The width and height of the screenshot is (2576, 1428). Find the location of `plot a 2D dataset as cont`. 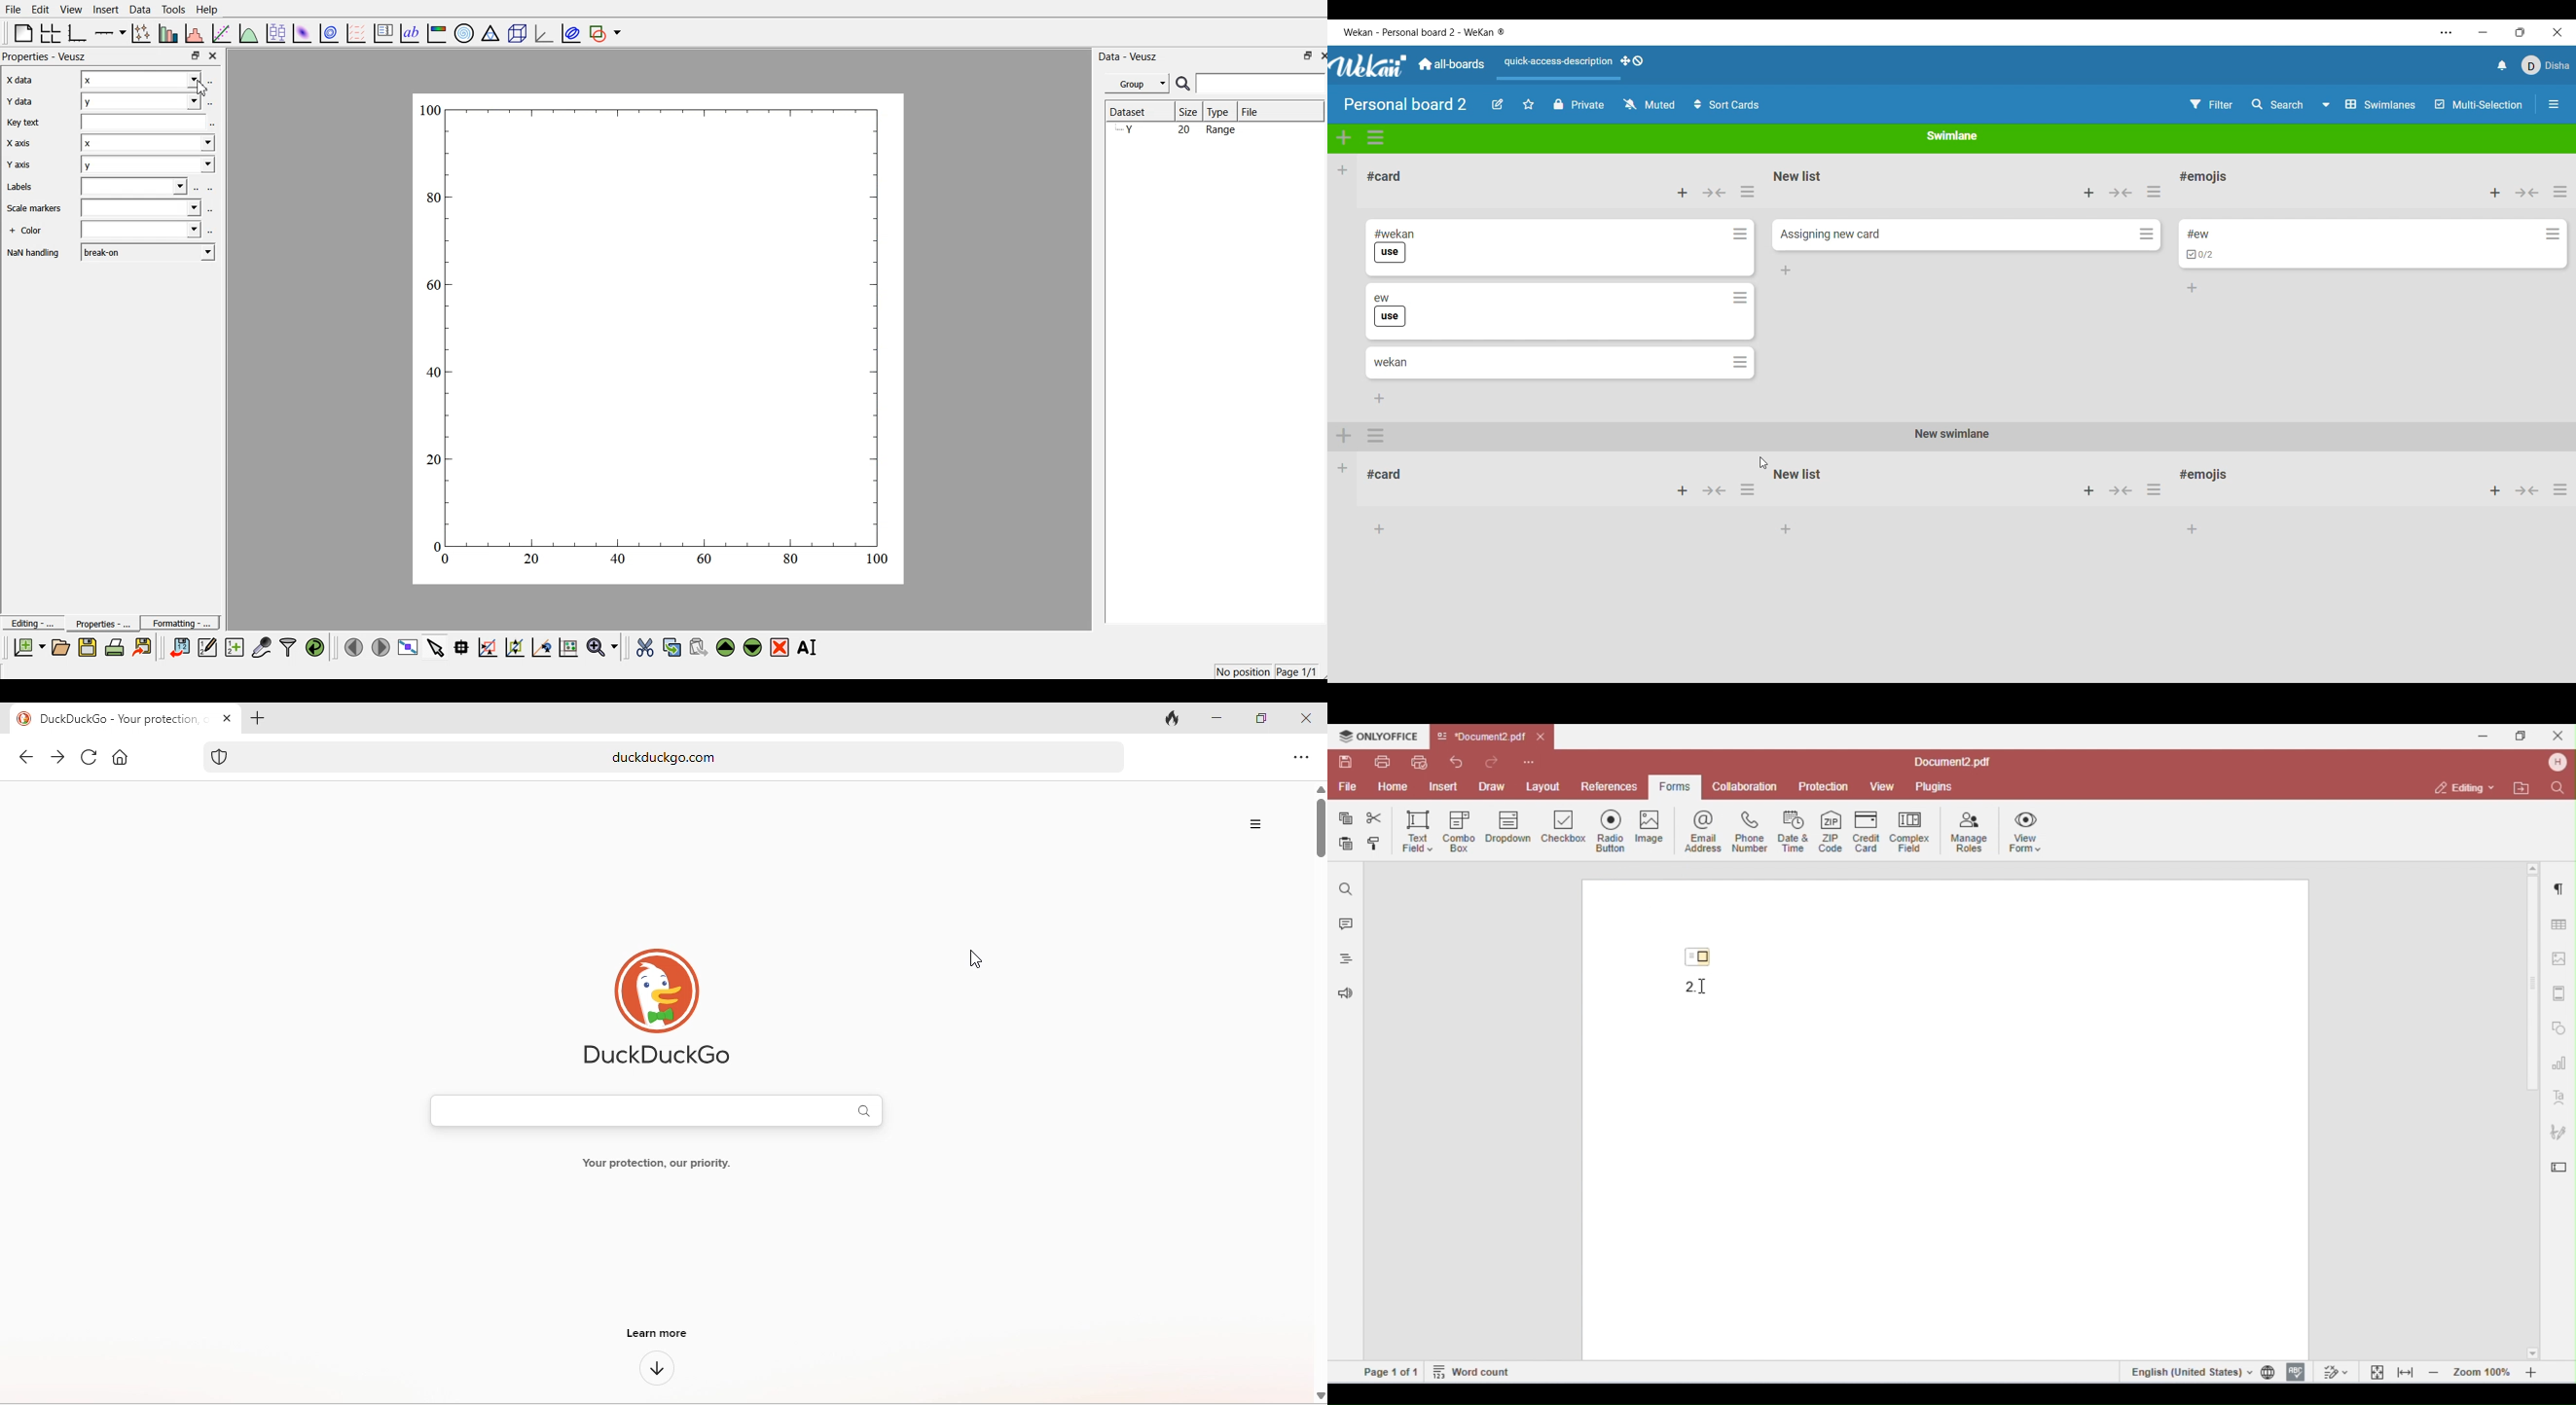

plot a 2D dataset as cont is located at coordinates (330, 33).